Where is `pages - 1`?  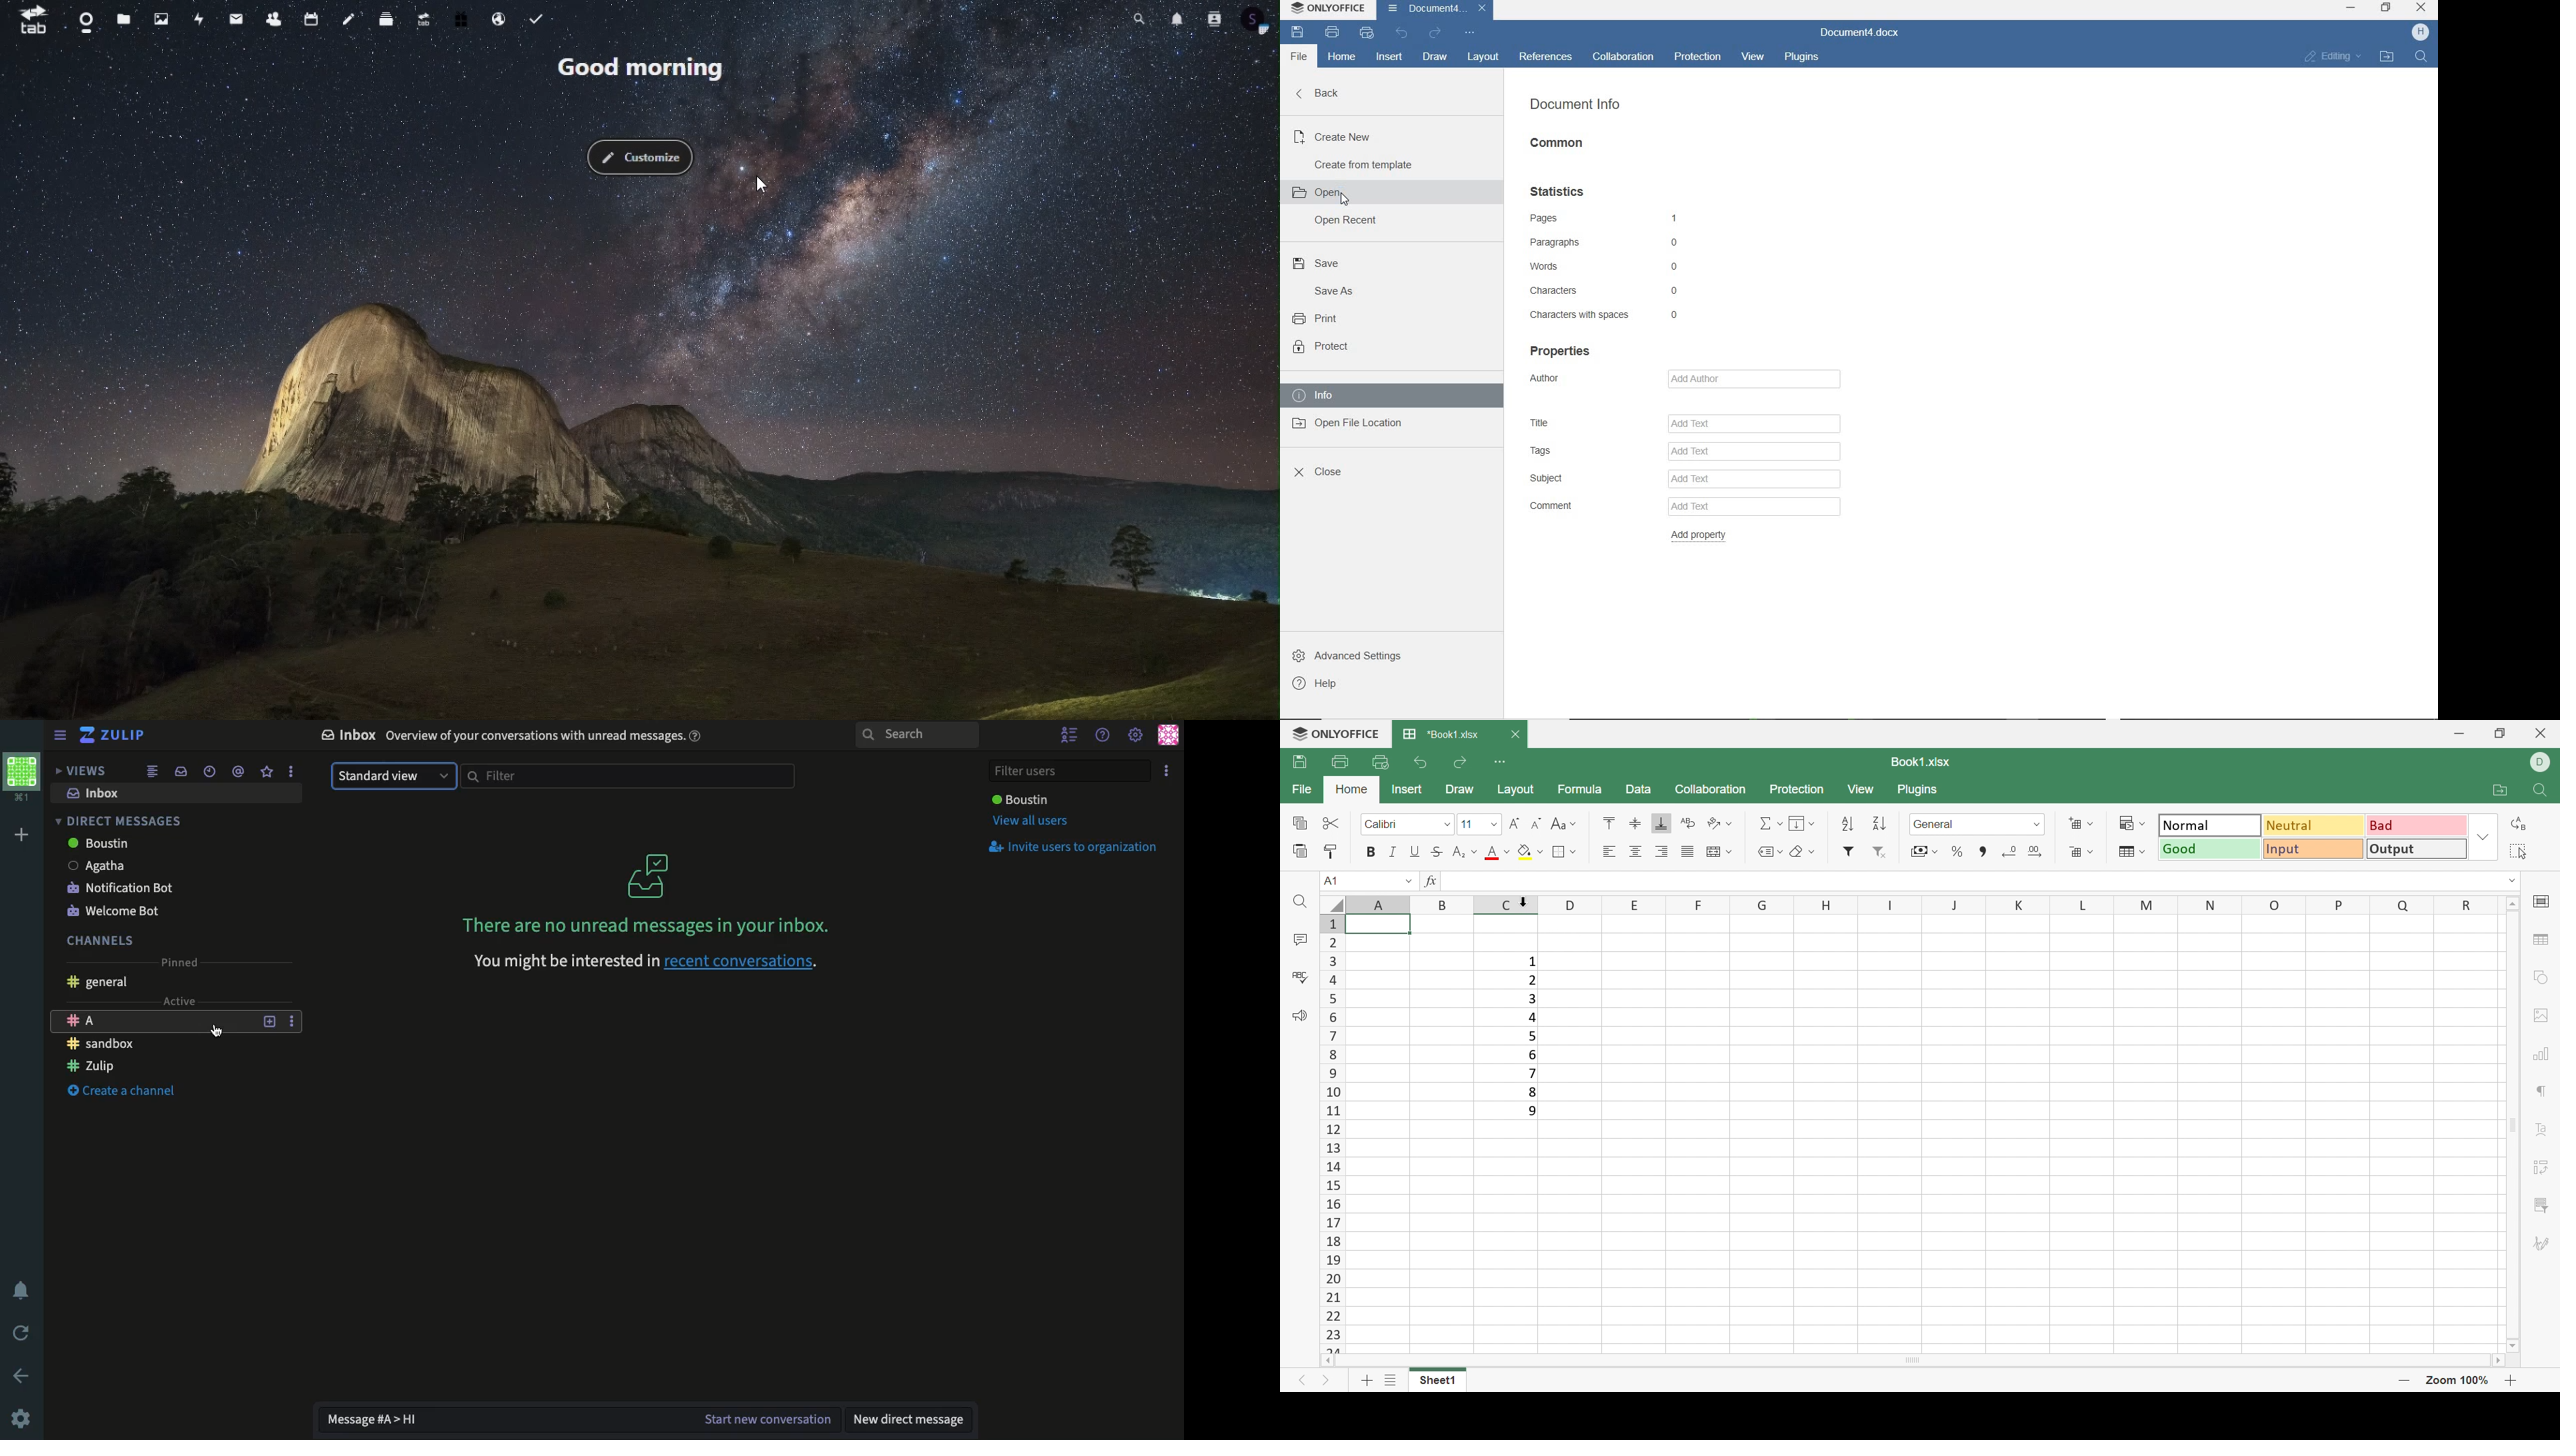
pages - 1 is located at coordinates (1609, 219).